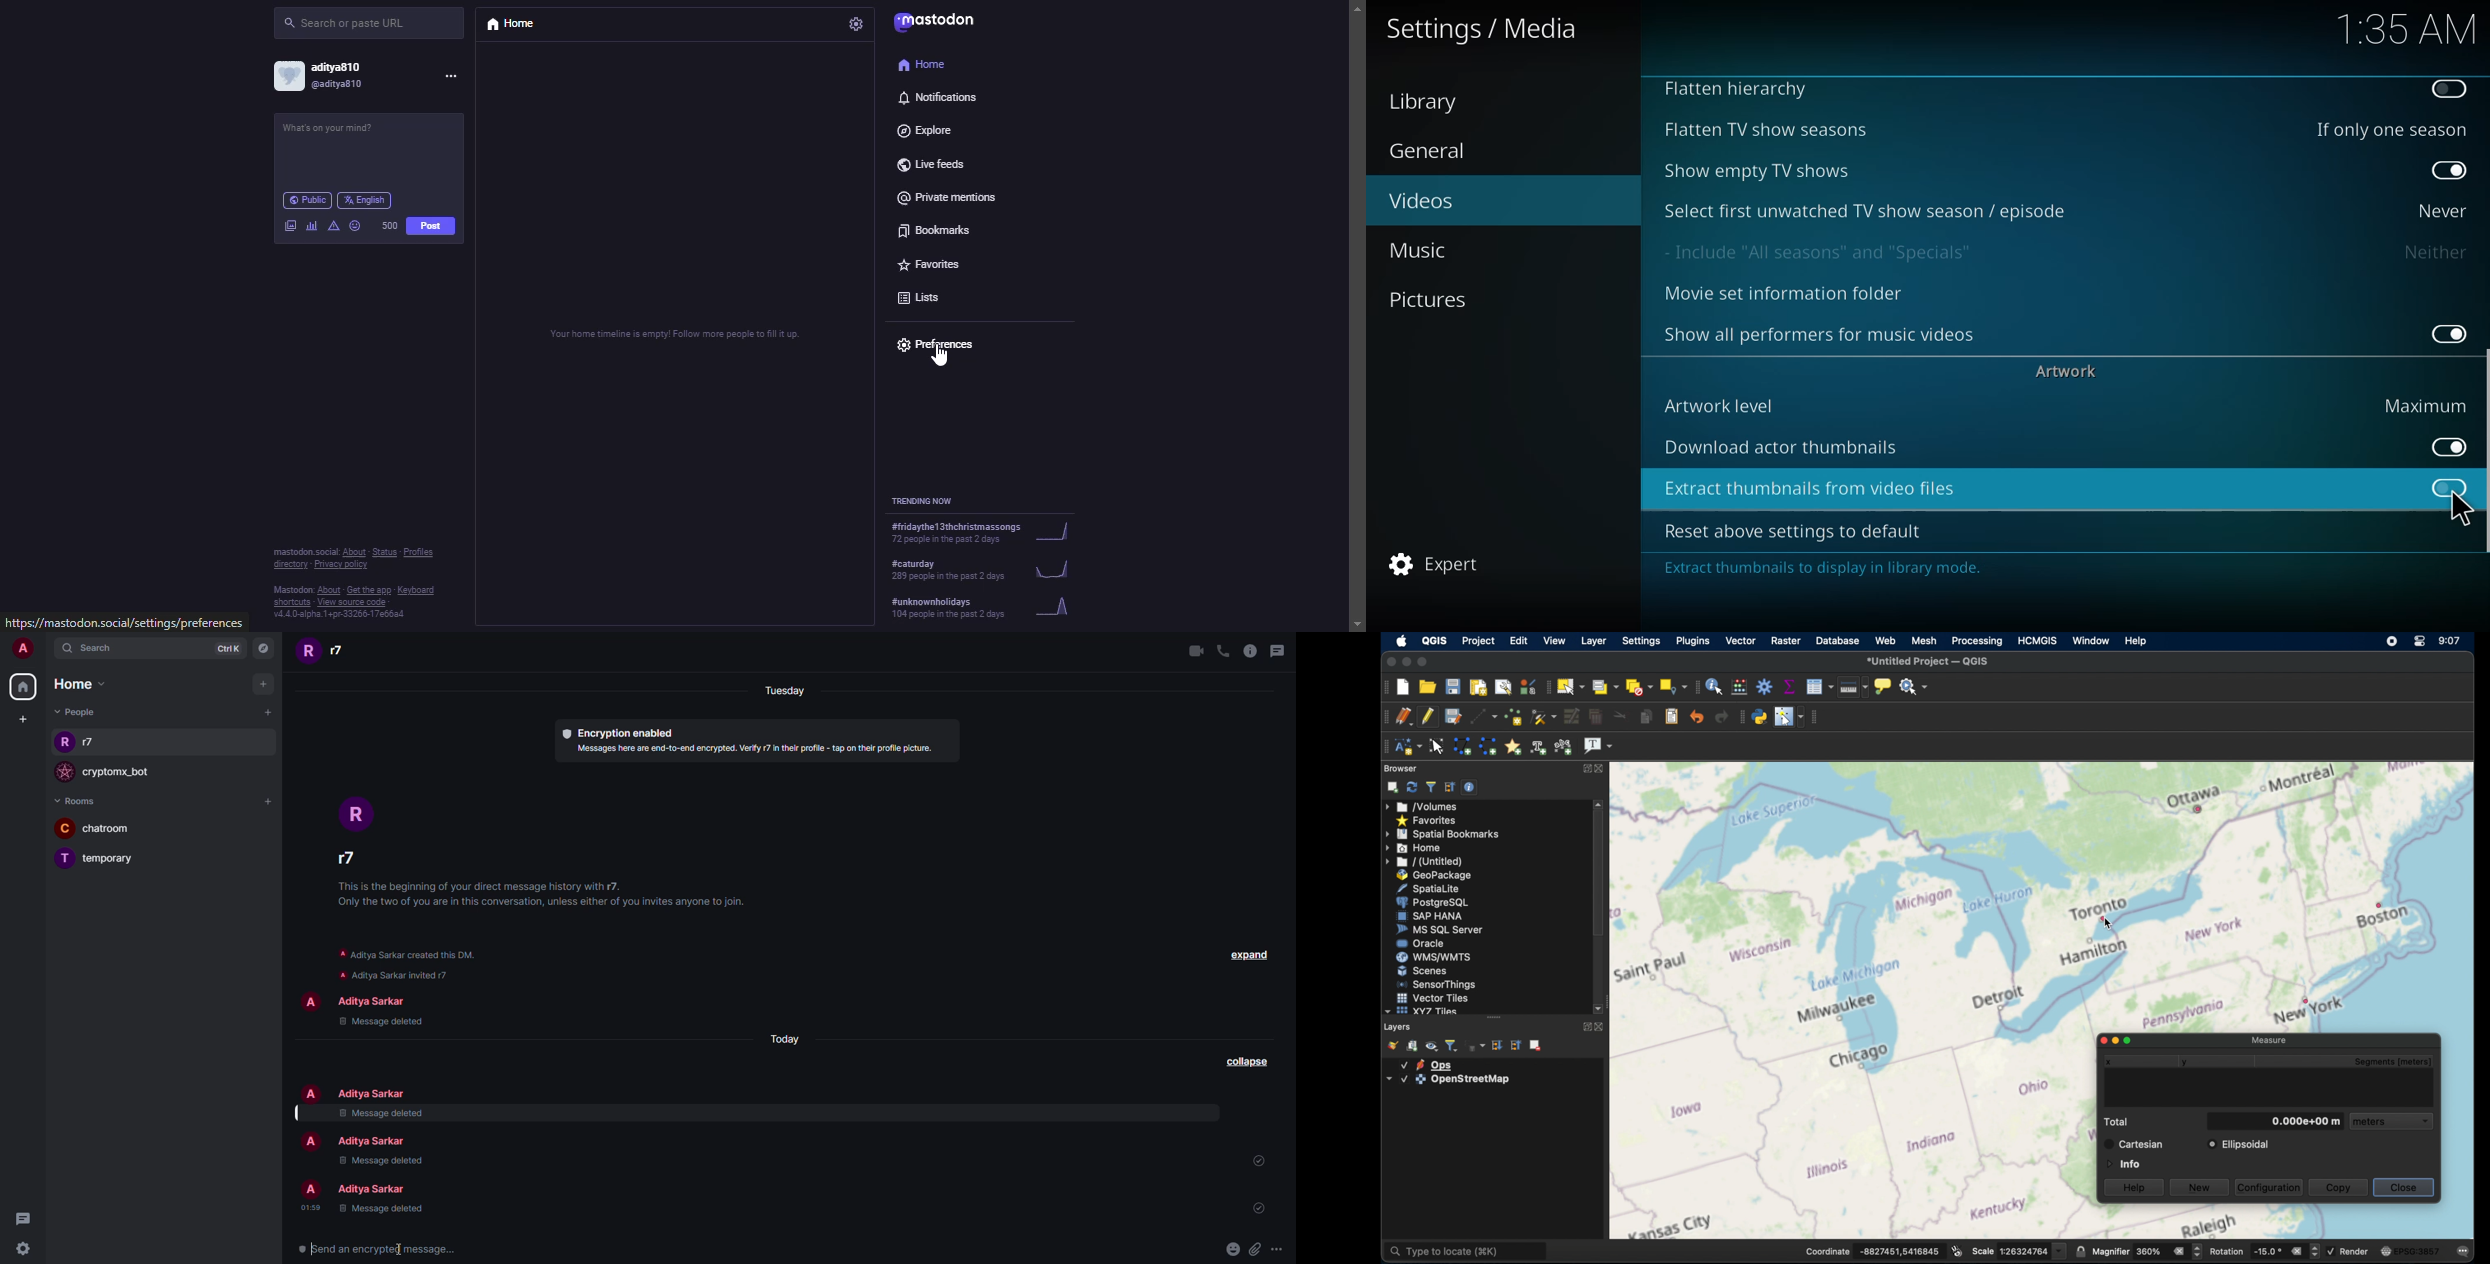  What do you see at coordinates (1599, 804) in the screenshot?
I see `scroll up arrow` at bounding box center [1599, 804].